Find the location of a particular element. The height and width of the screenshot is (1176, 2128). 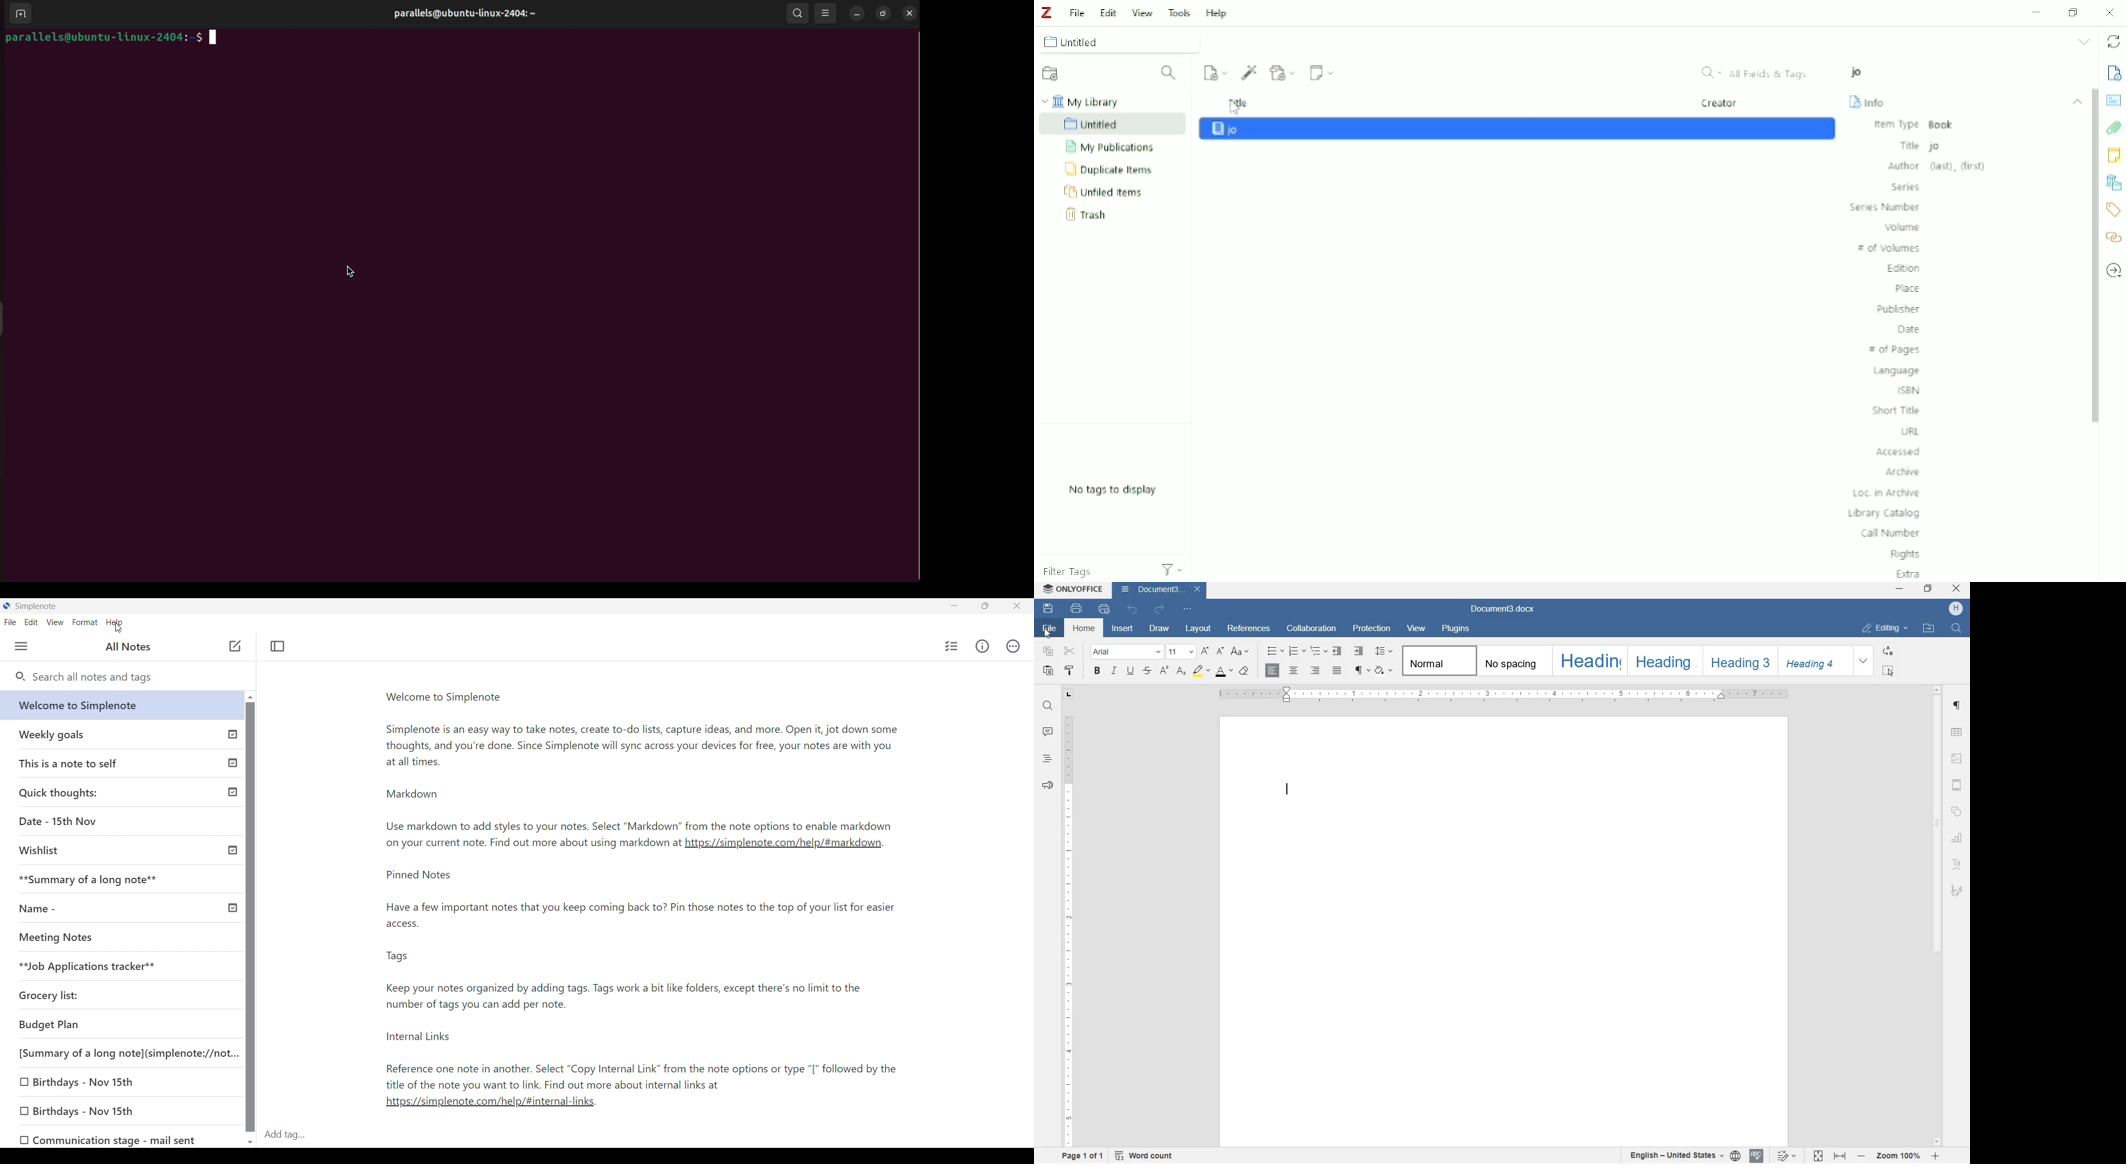

New item titled jo added is located at coordinates (1517, 128).